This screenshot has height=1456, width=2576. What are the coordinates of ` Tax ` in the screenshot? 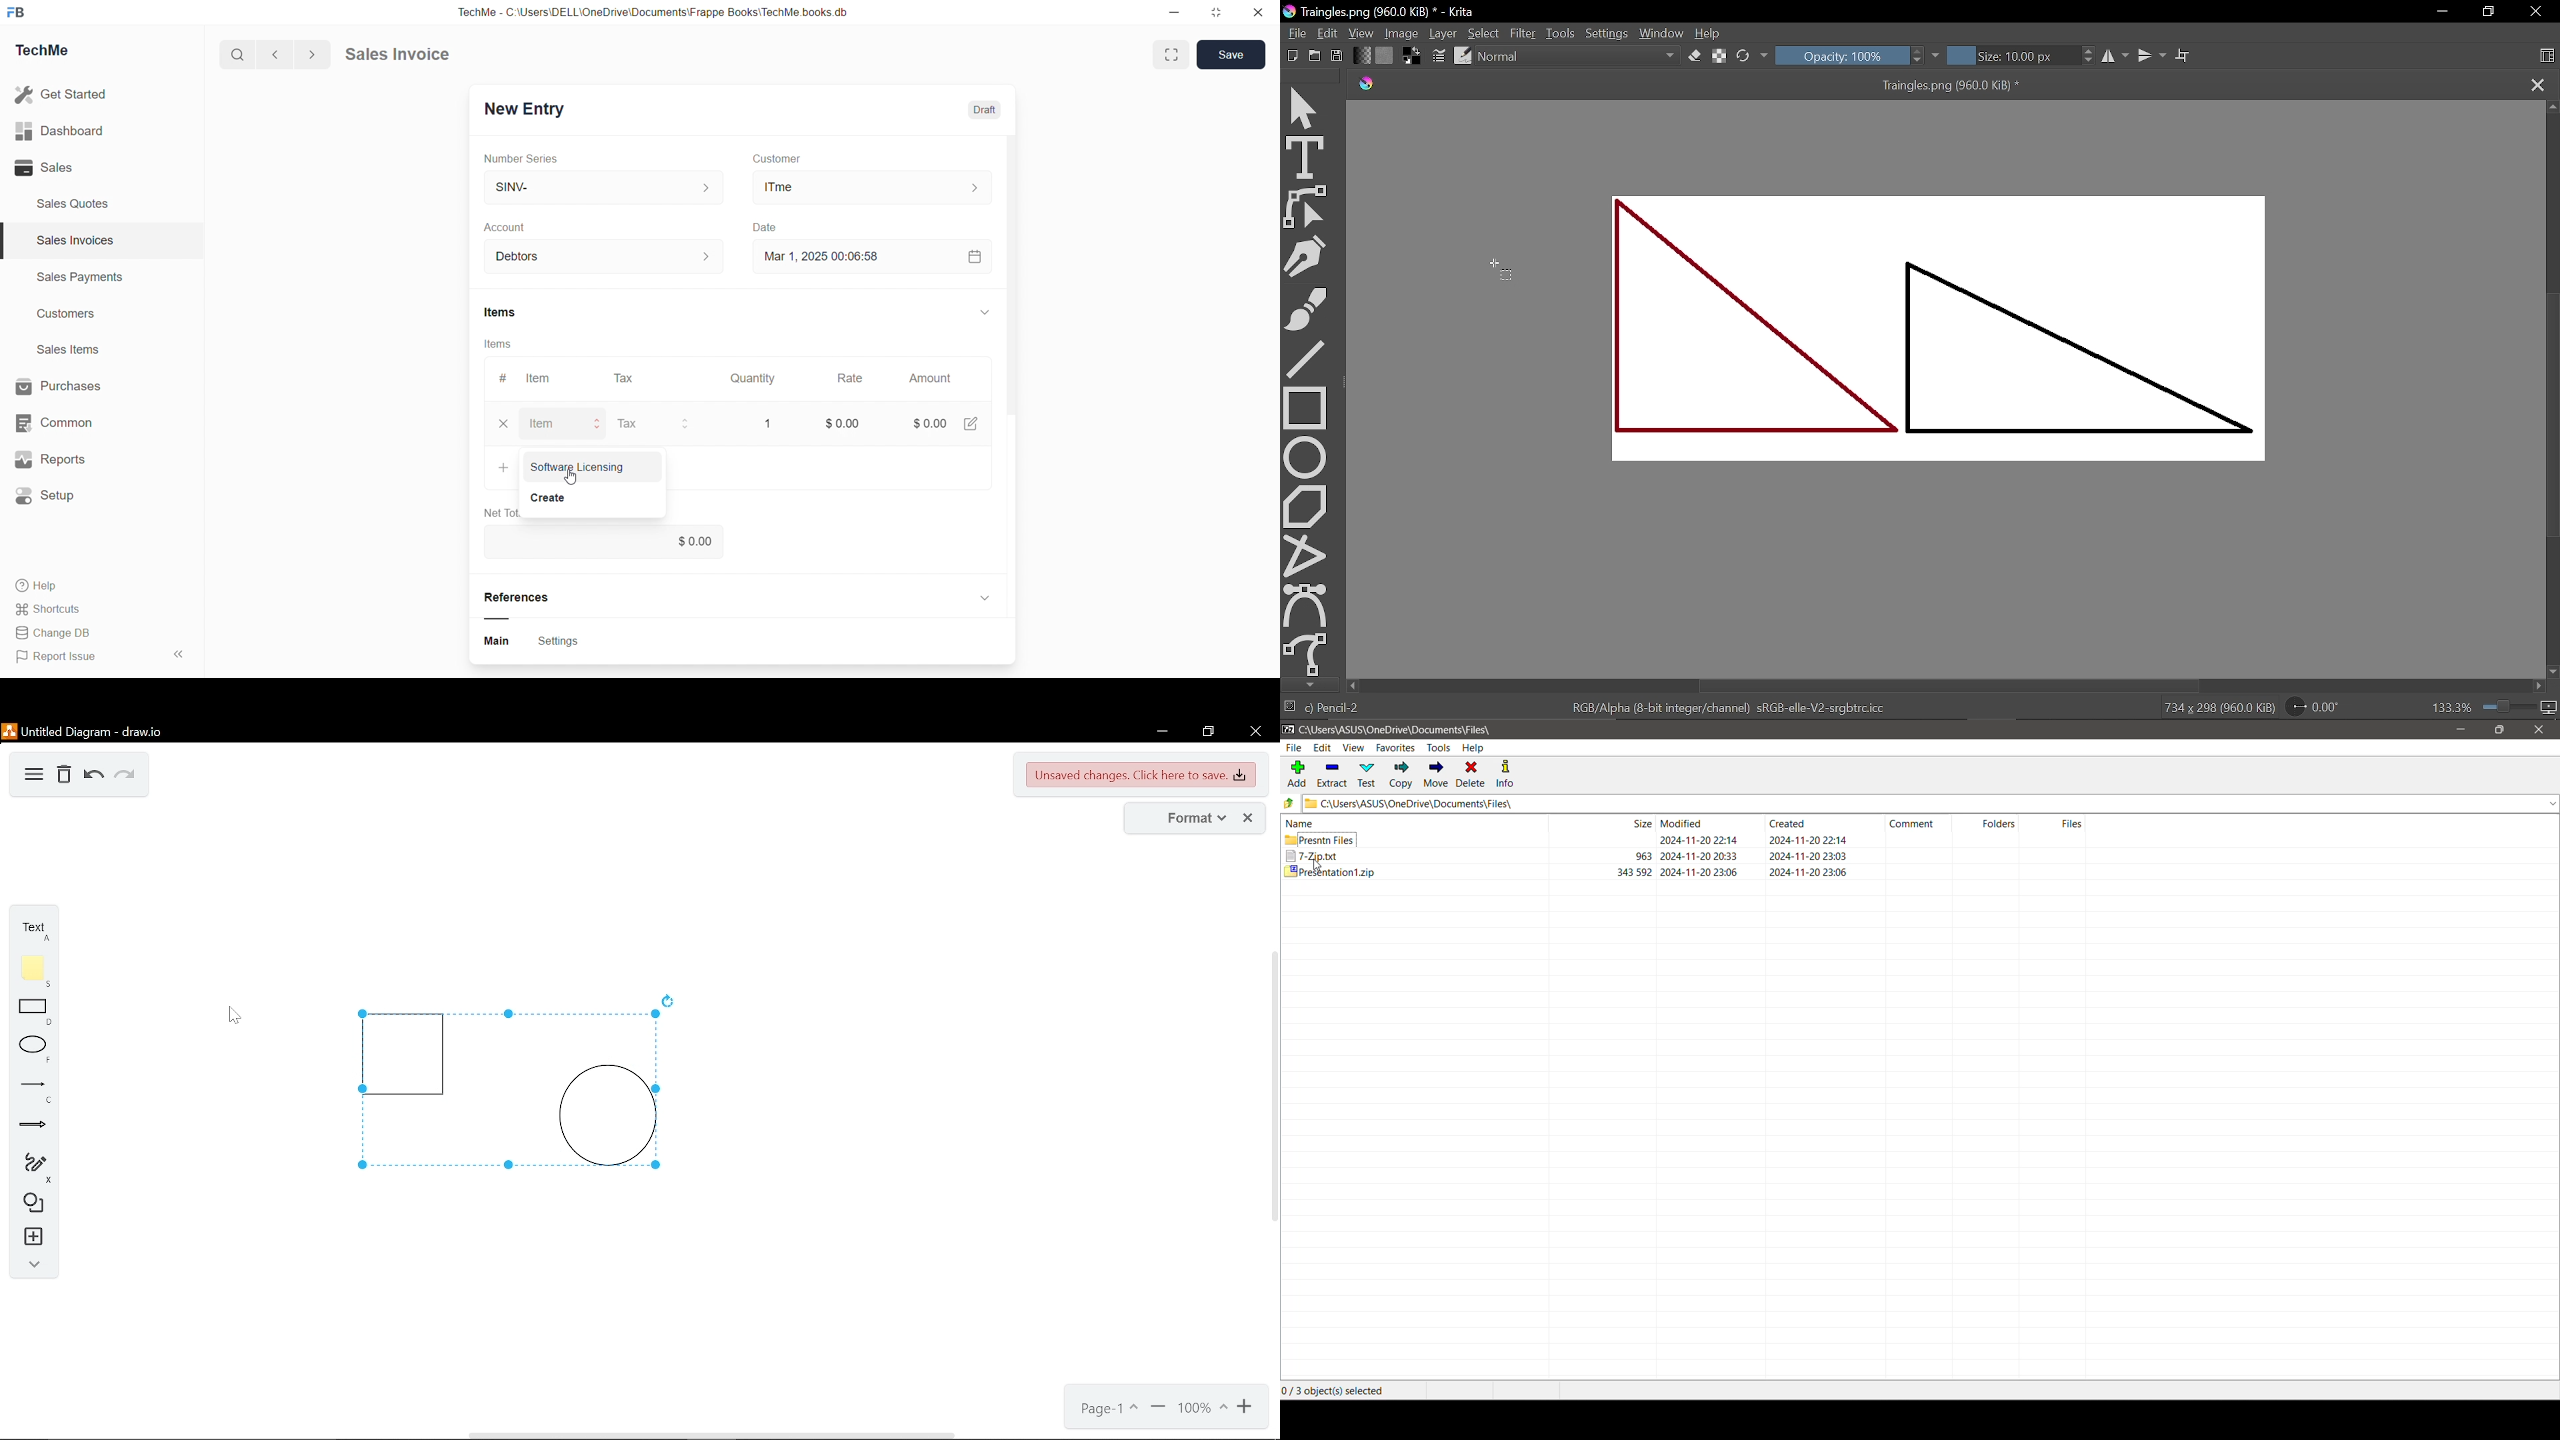 It's located at (663, 421).